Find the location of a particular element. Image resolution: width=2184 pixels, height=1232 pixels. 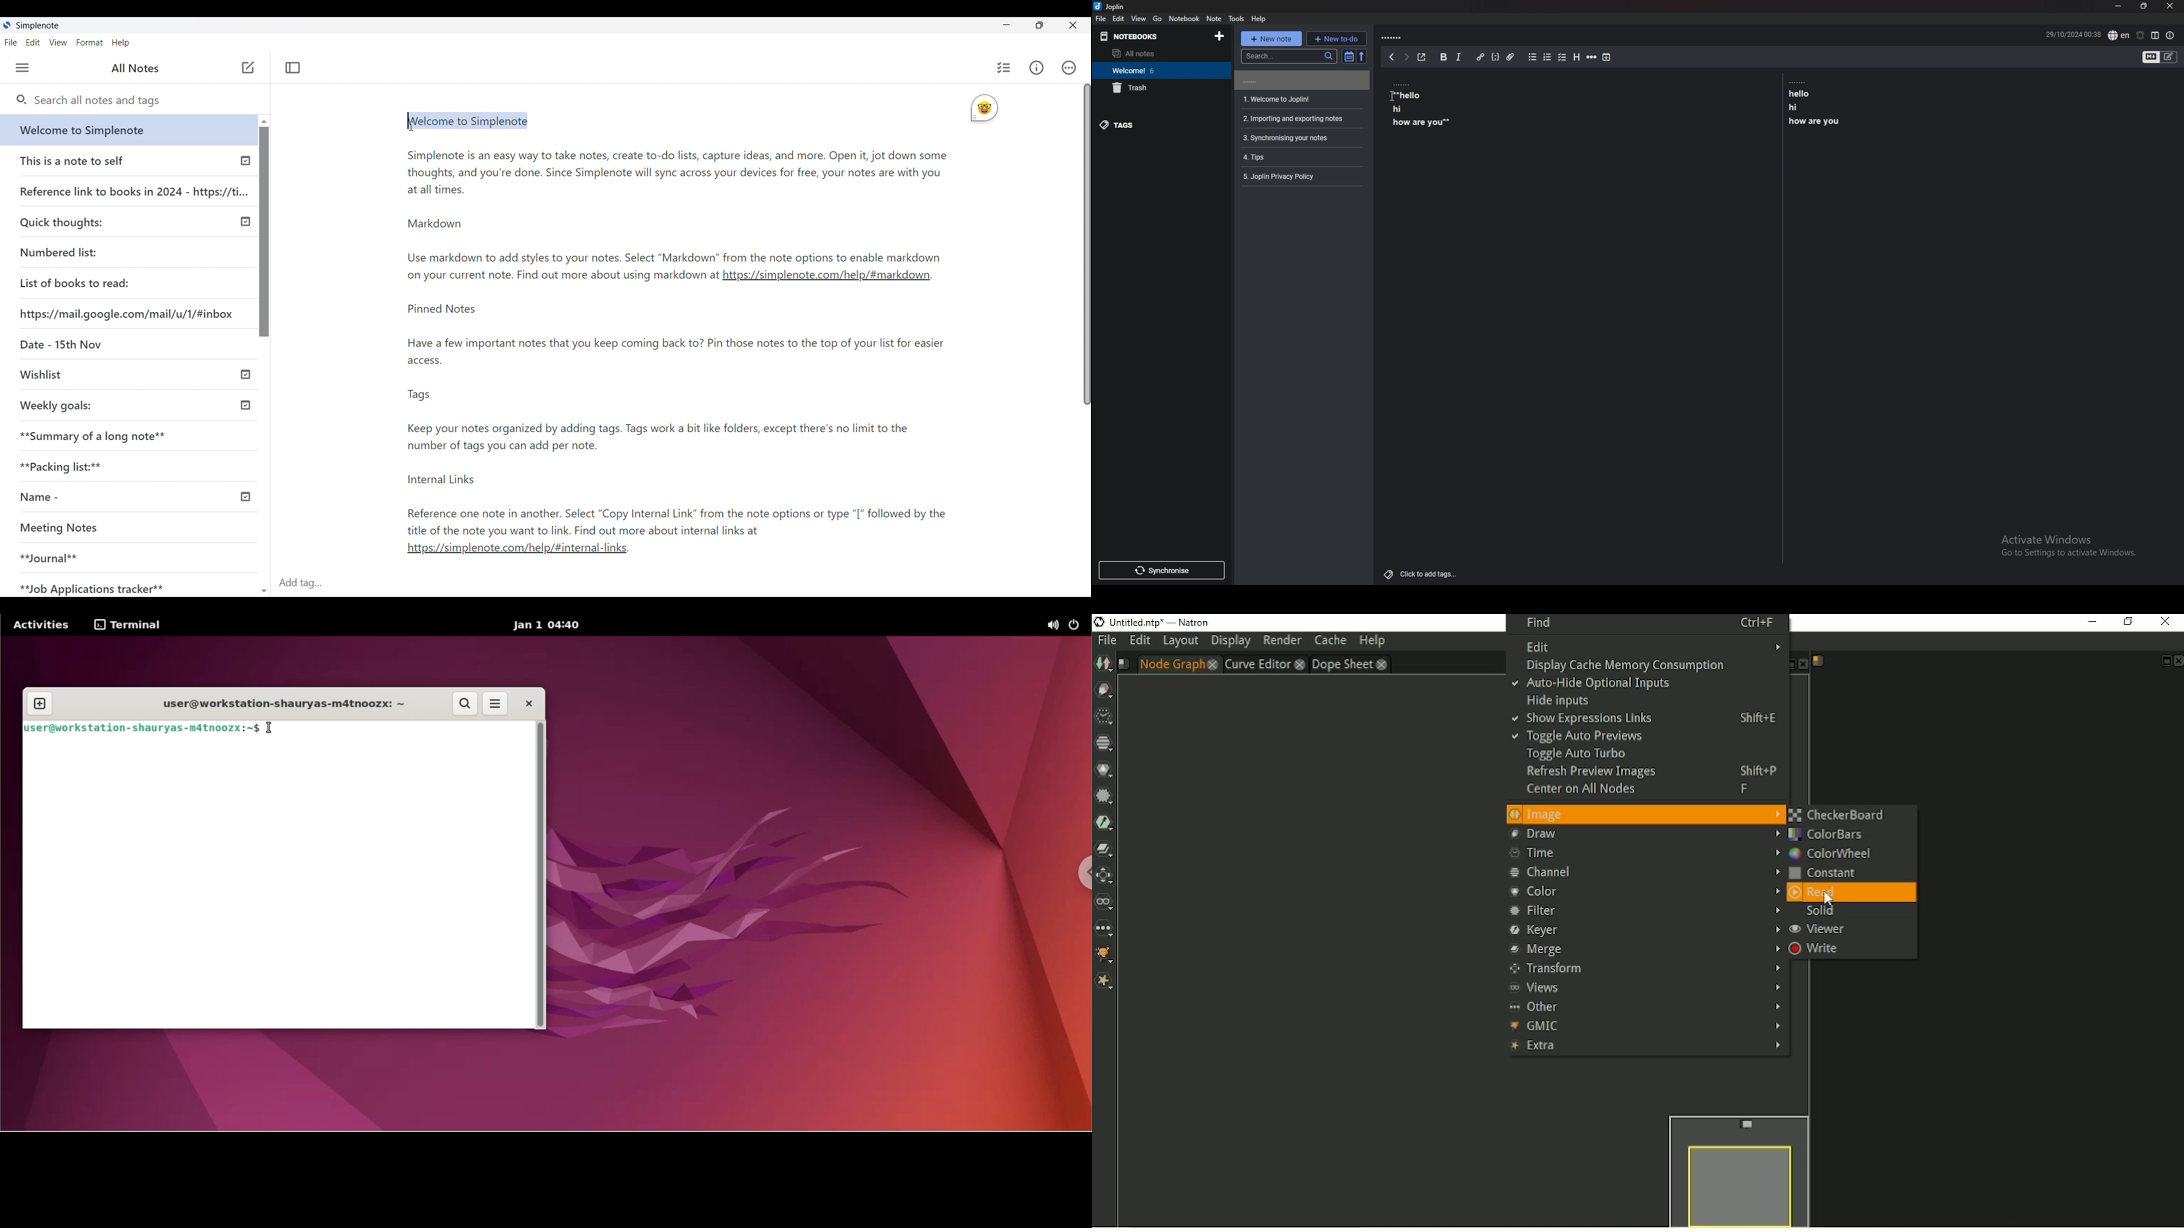

Title of left panel is located at coordinates (135, 68).